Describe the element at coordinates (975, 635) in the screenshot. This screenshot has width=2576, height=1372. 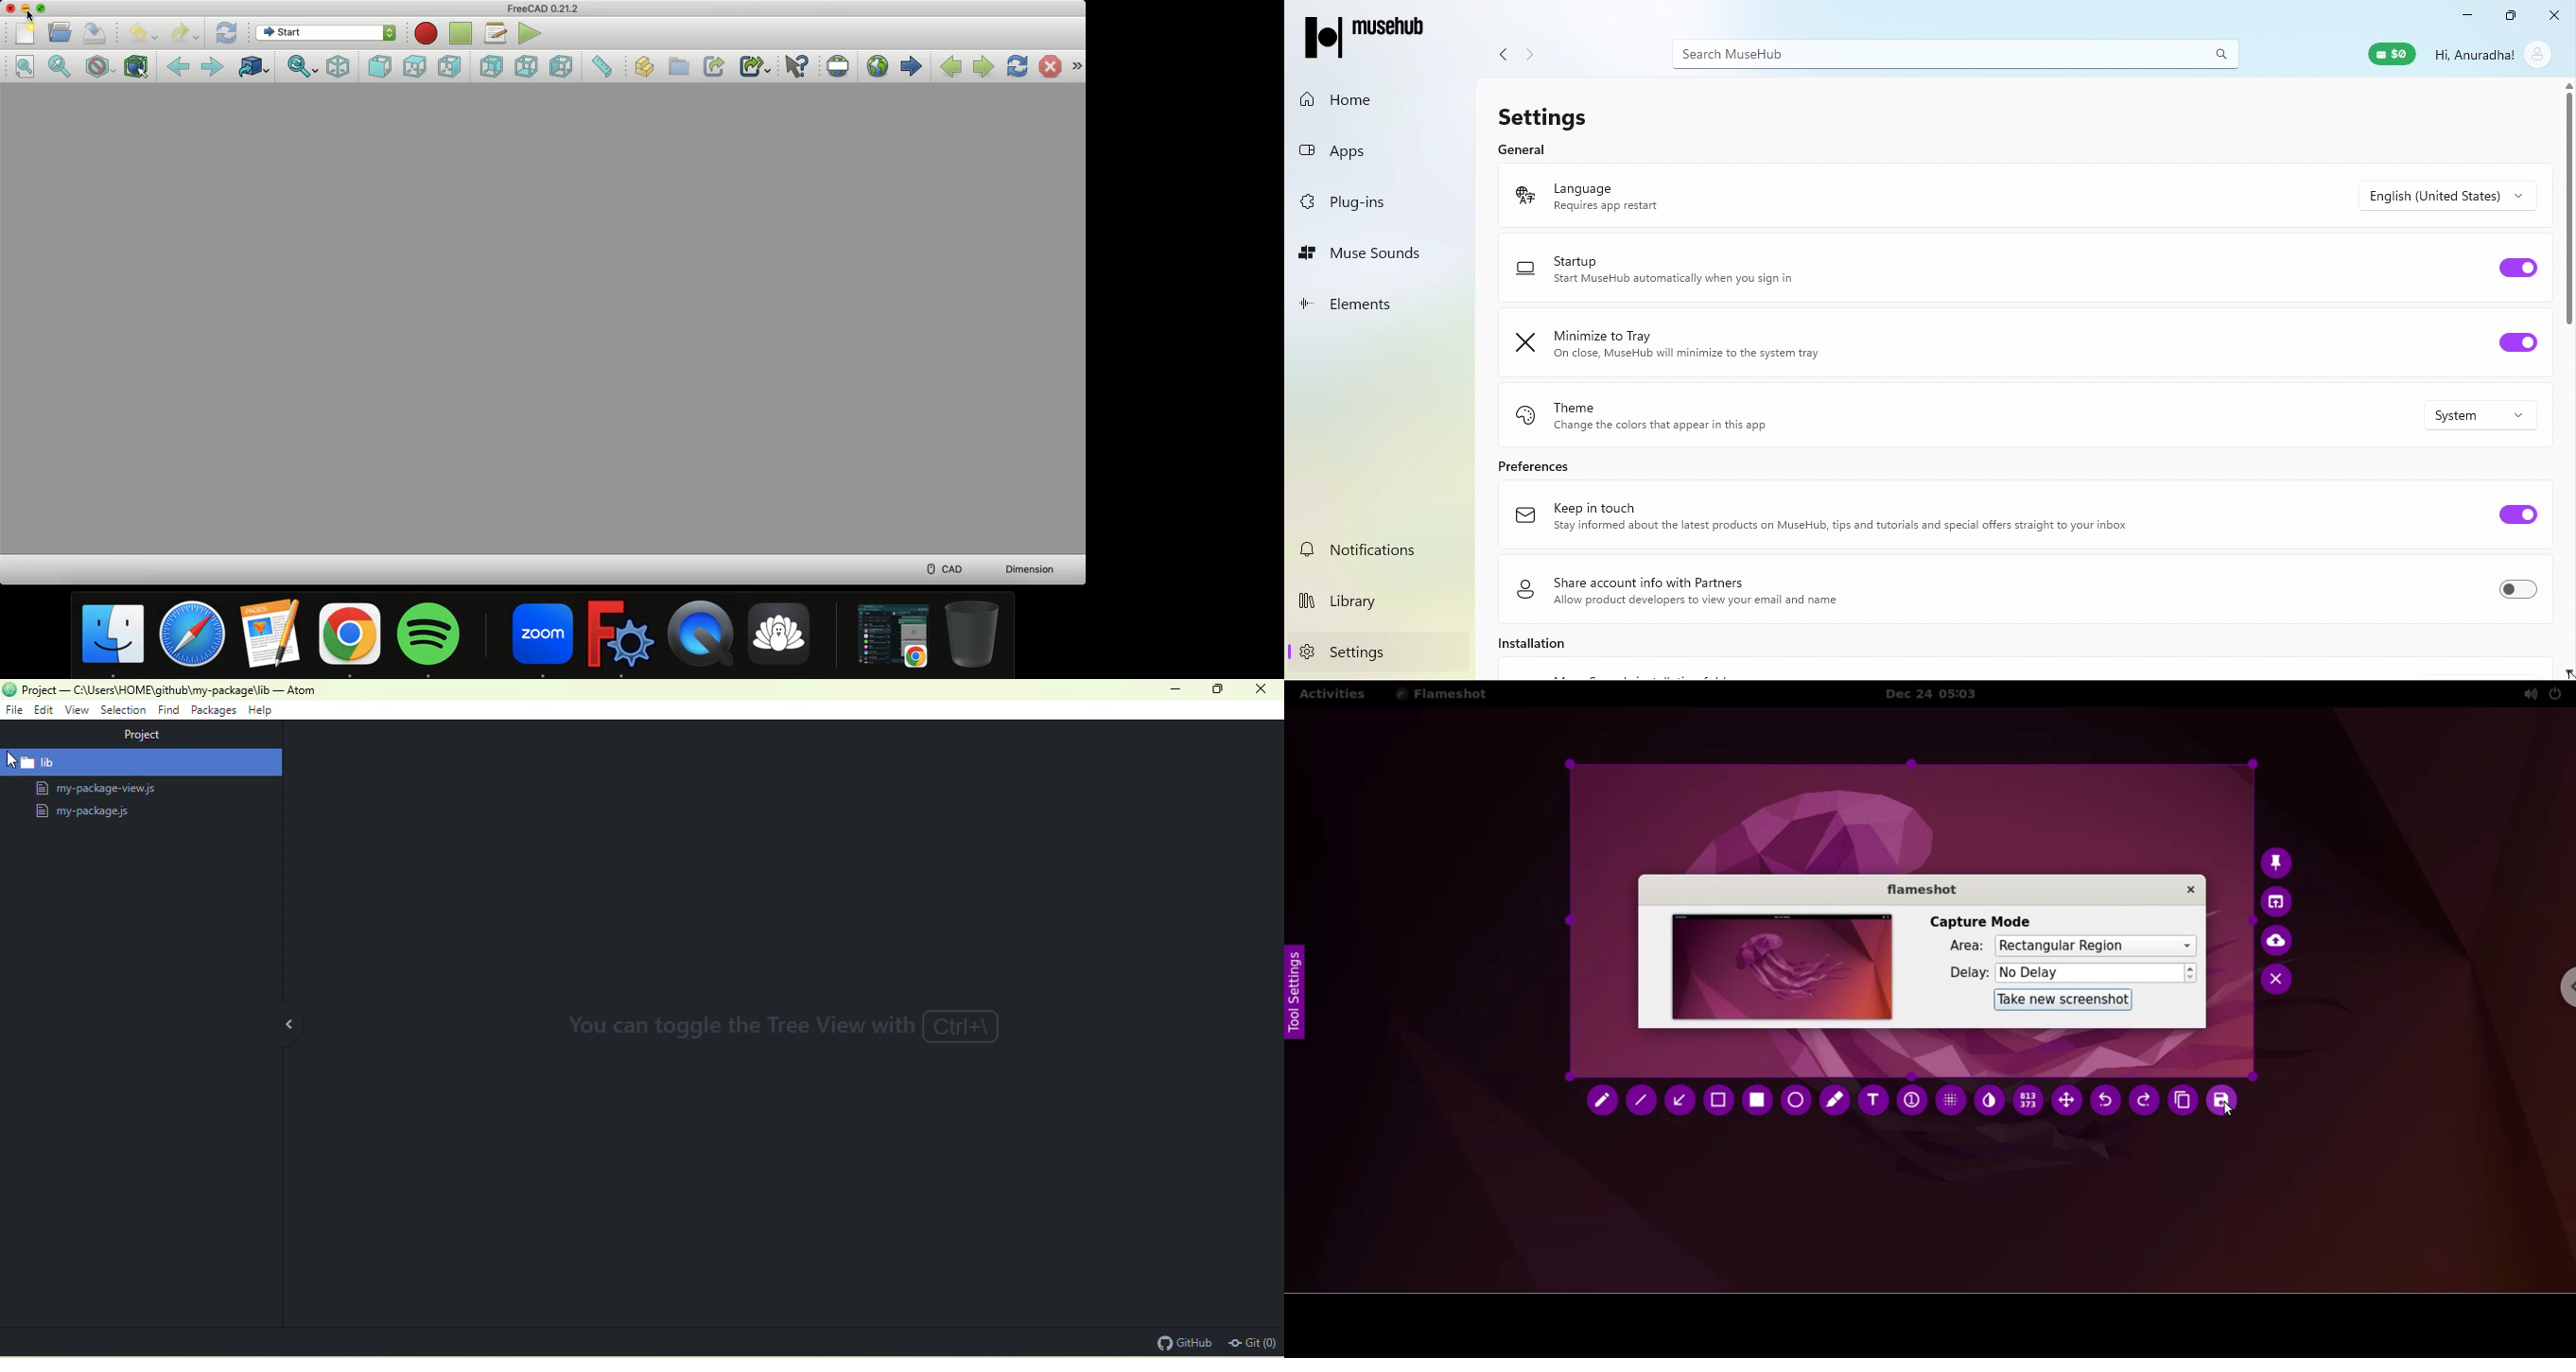
I see `Trash` at that location.